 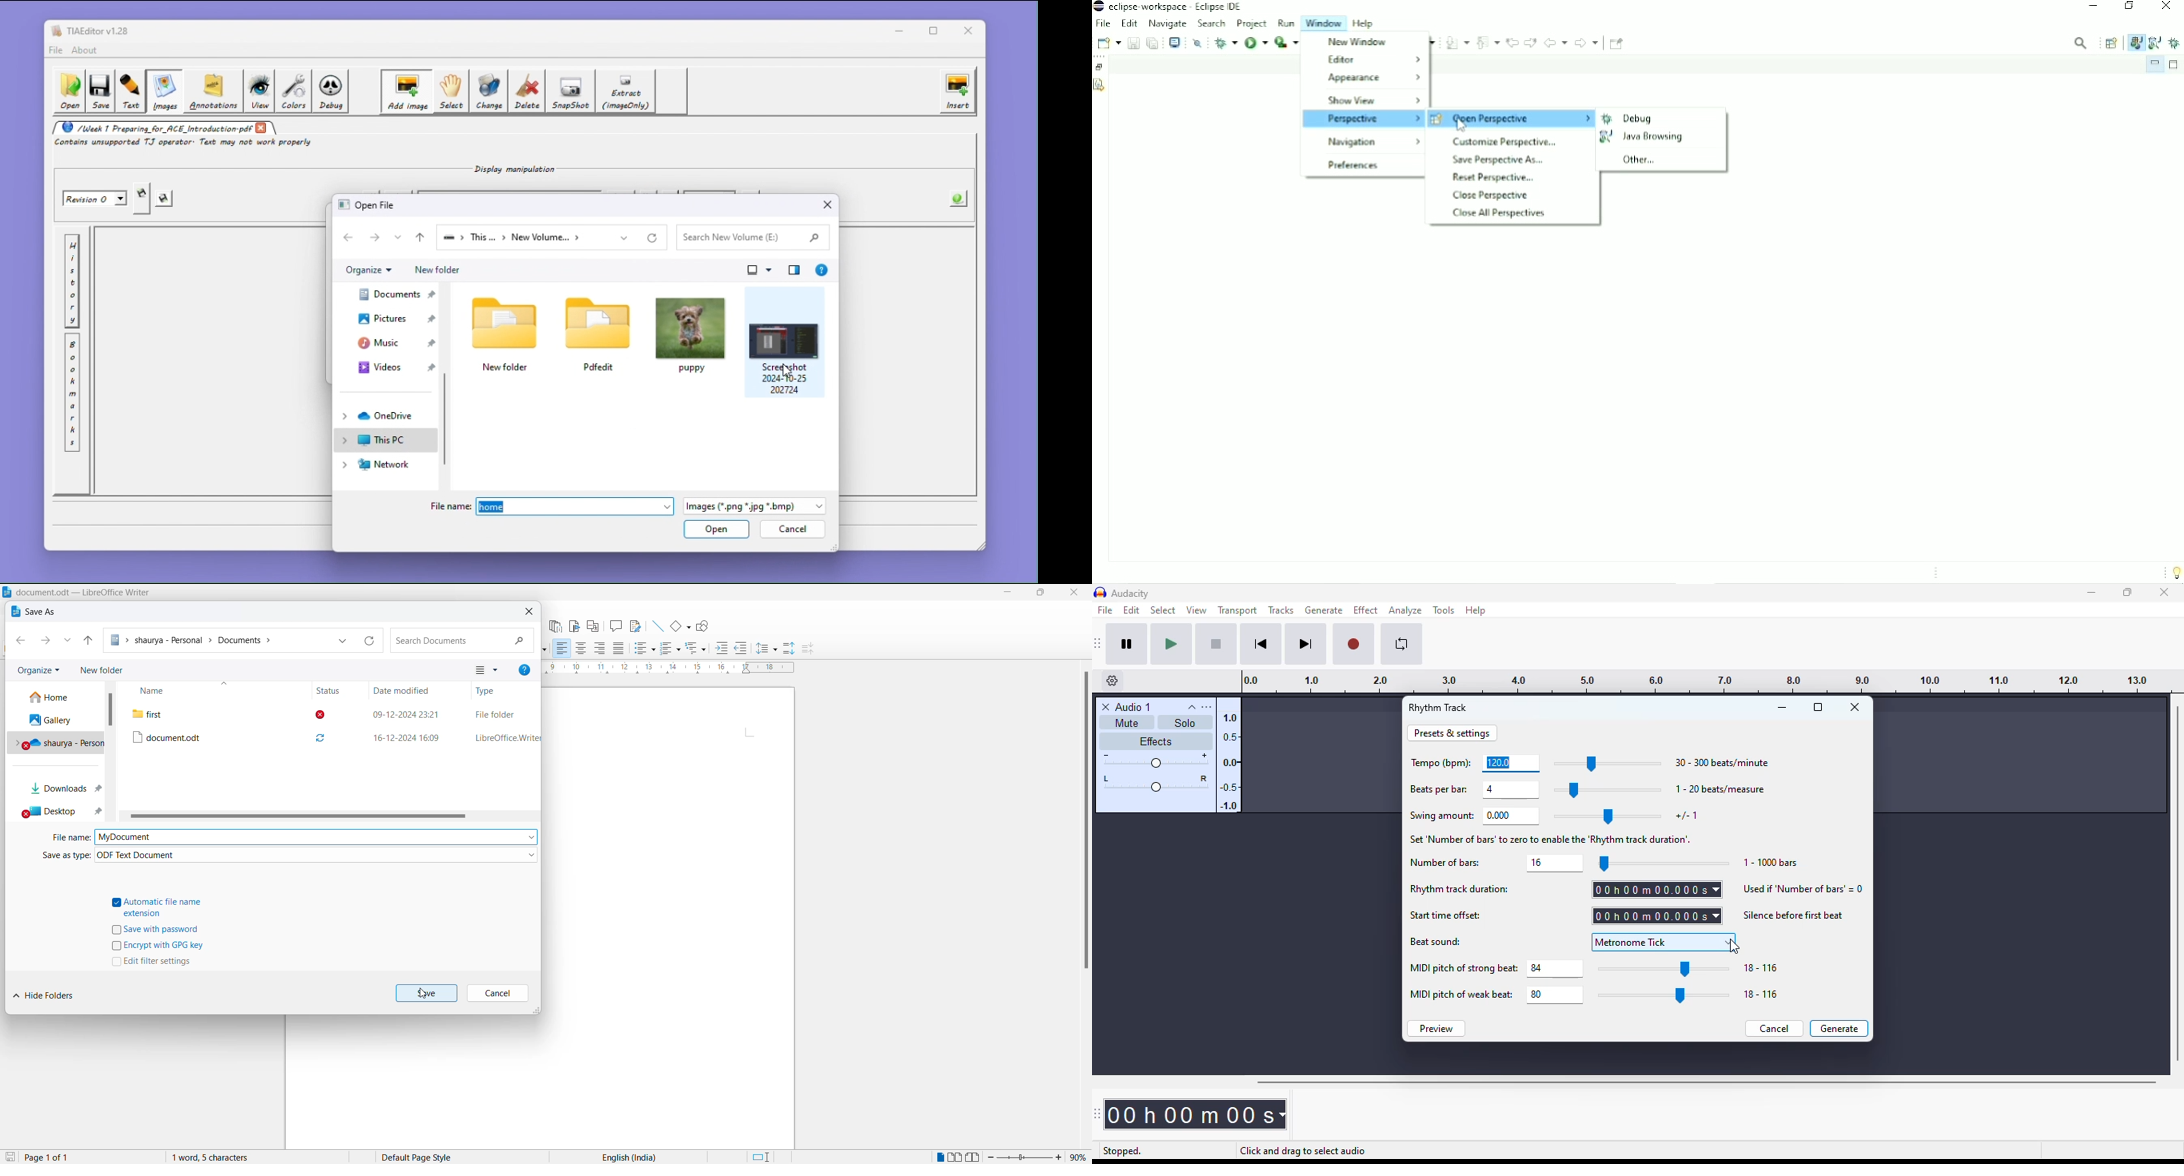 I want to click on solo, so click(x=1186, y=722).